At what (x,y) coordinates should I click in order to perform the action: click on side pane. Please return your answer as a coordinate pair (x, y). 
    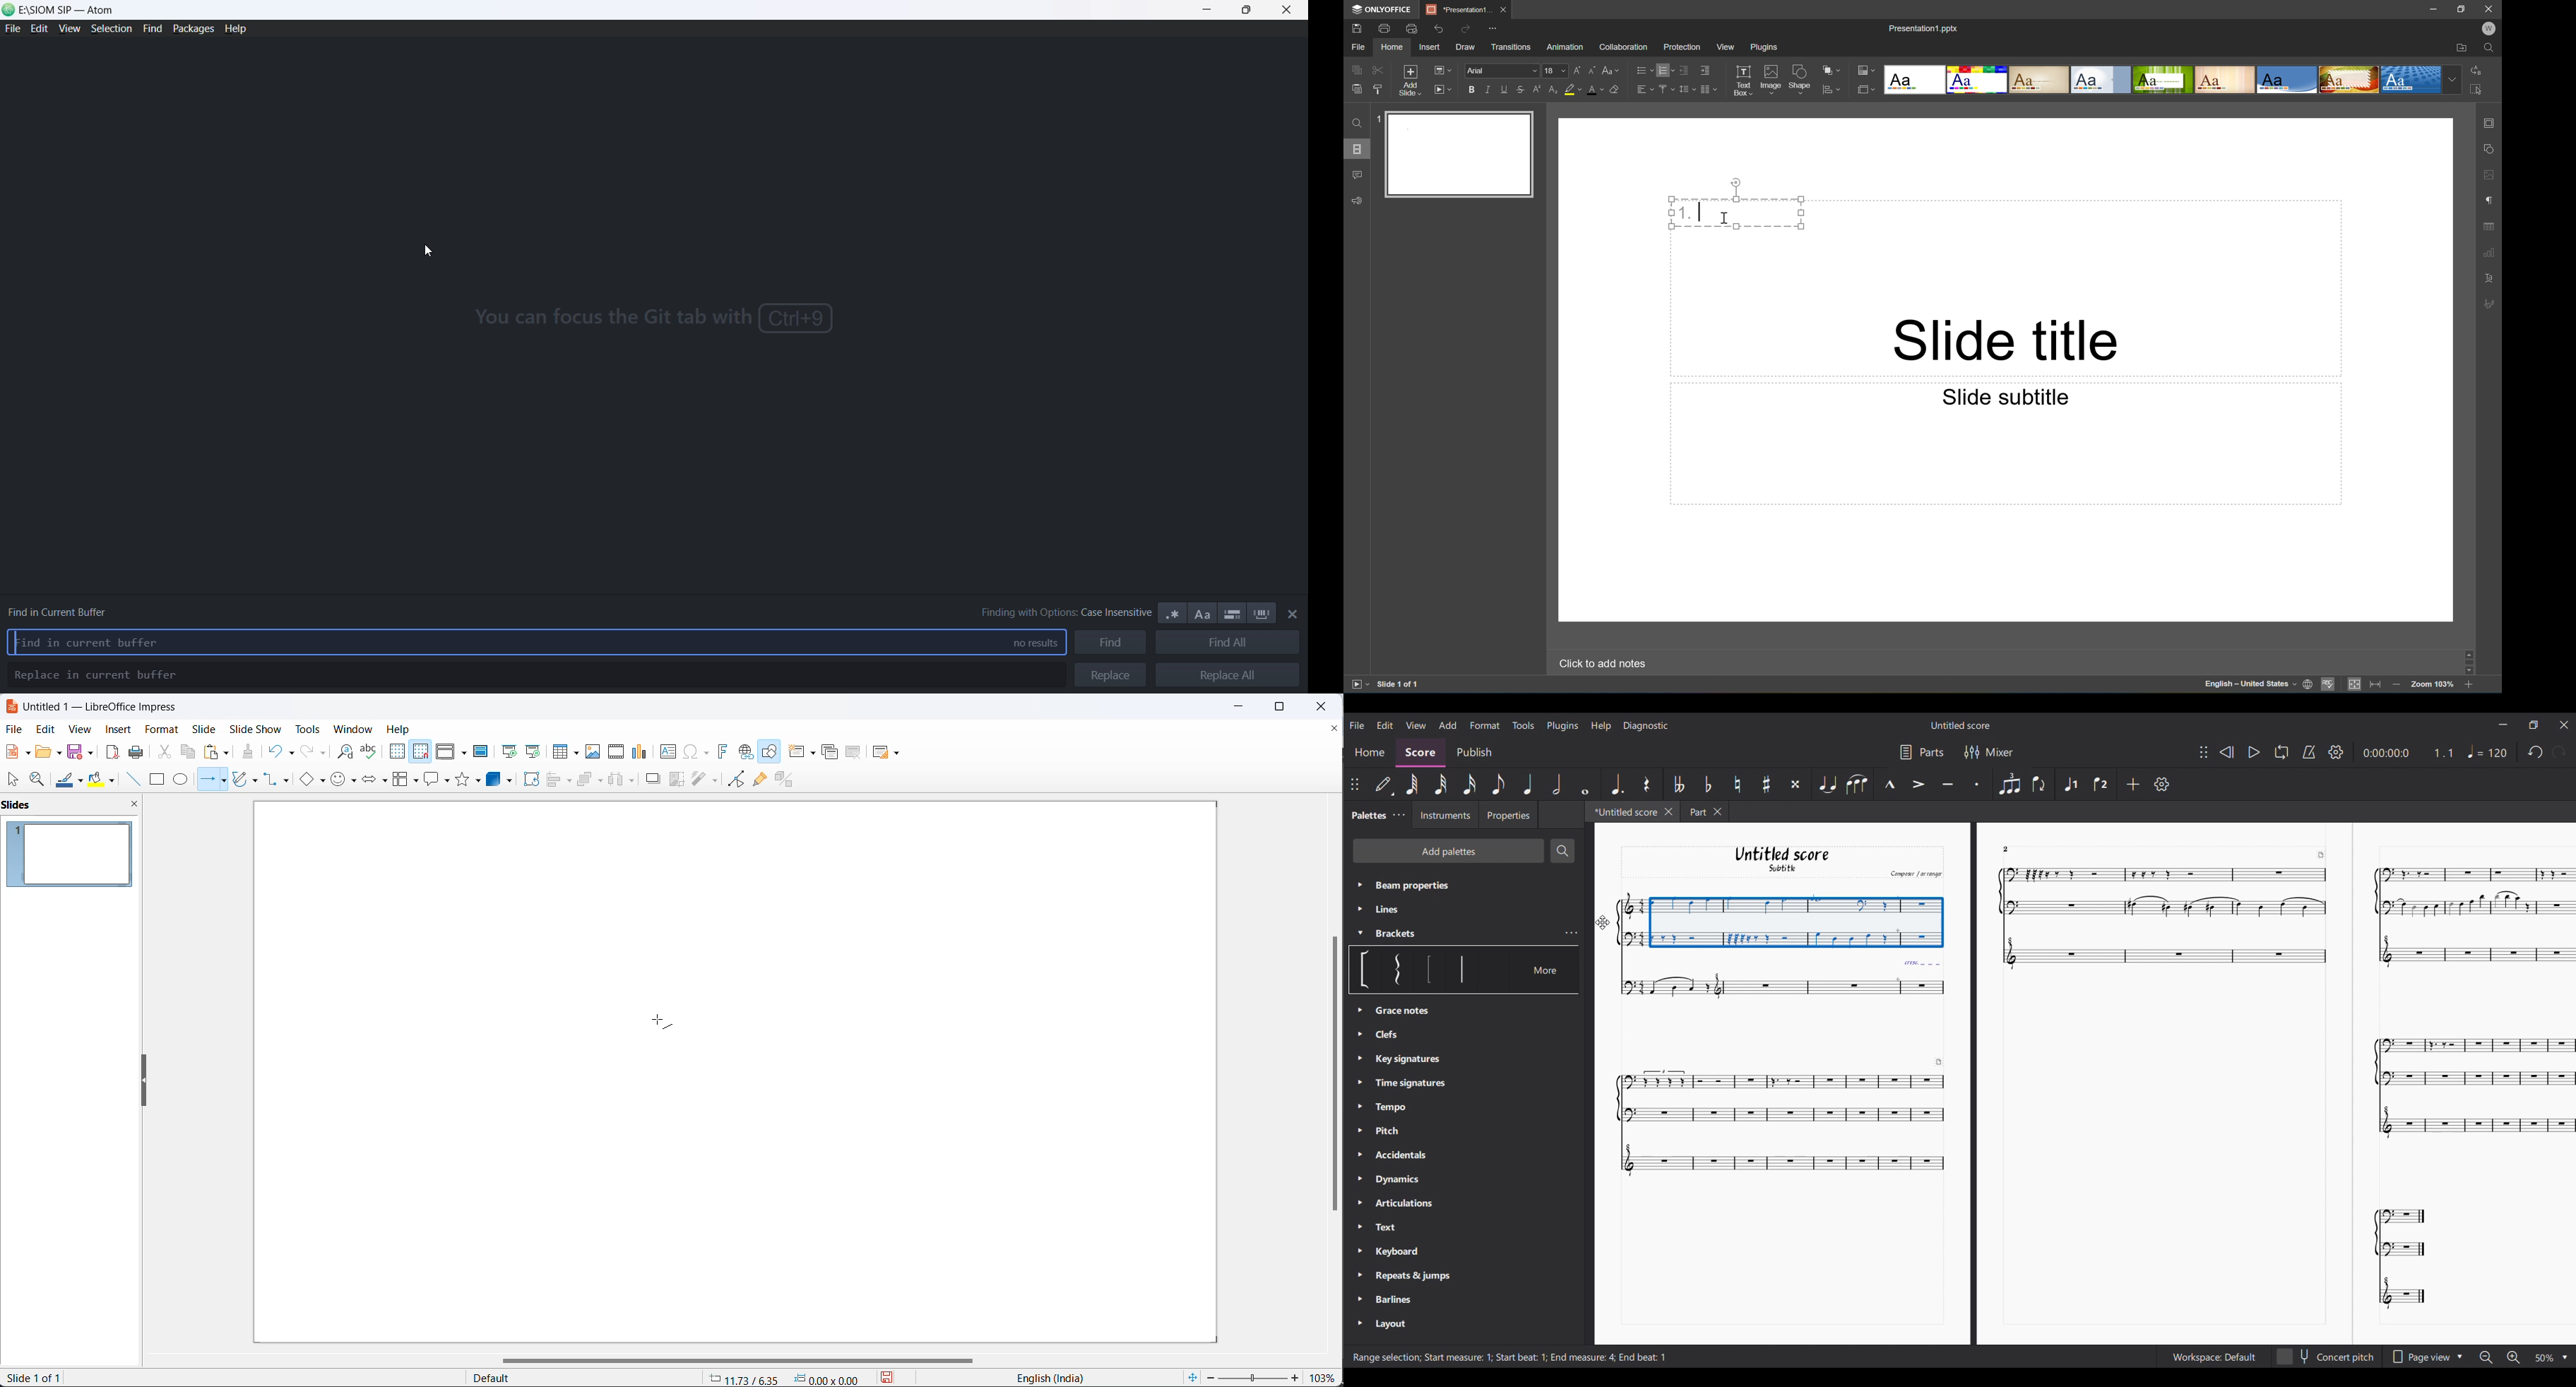
    Looking at the image, I should click on (73, 806).